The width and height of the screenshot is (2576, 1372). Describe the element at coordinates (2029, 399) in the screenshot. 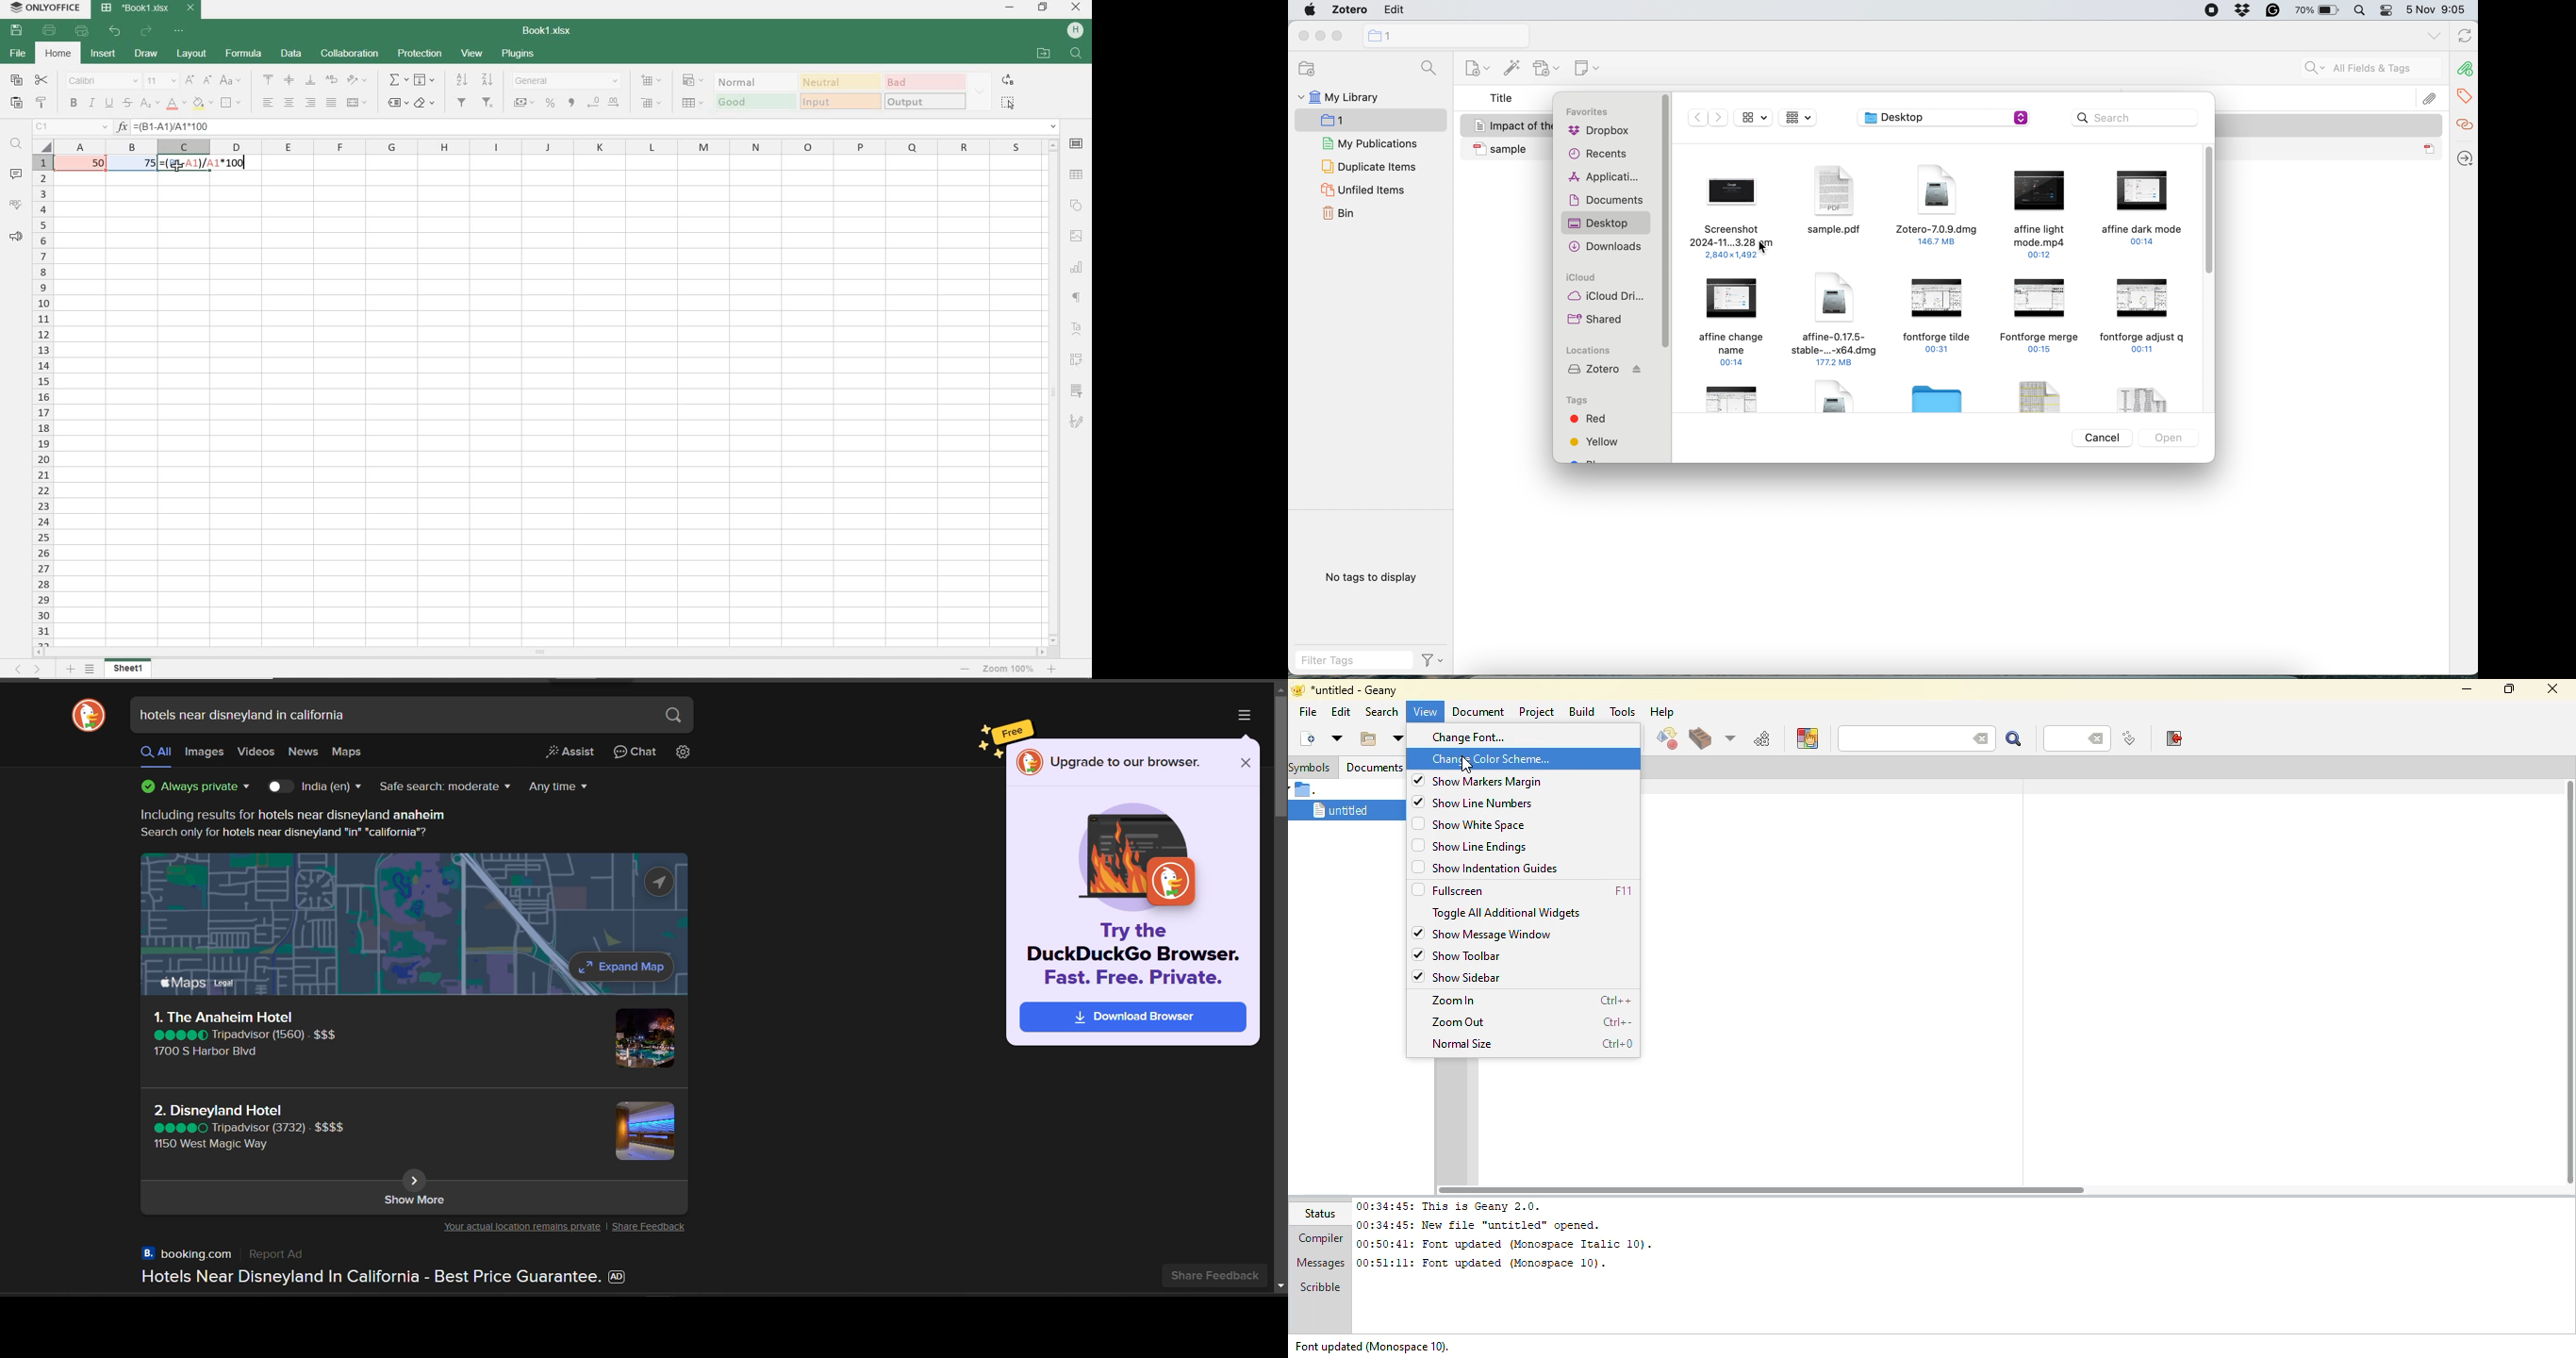

I see `File` at that location.